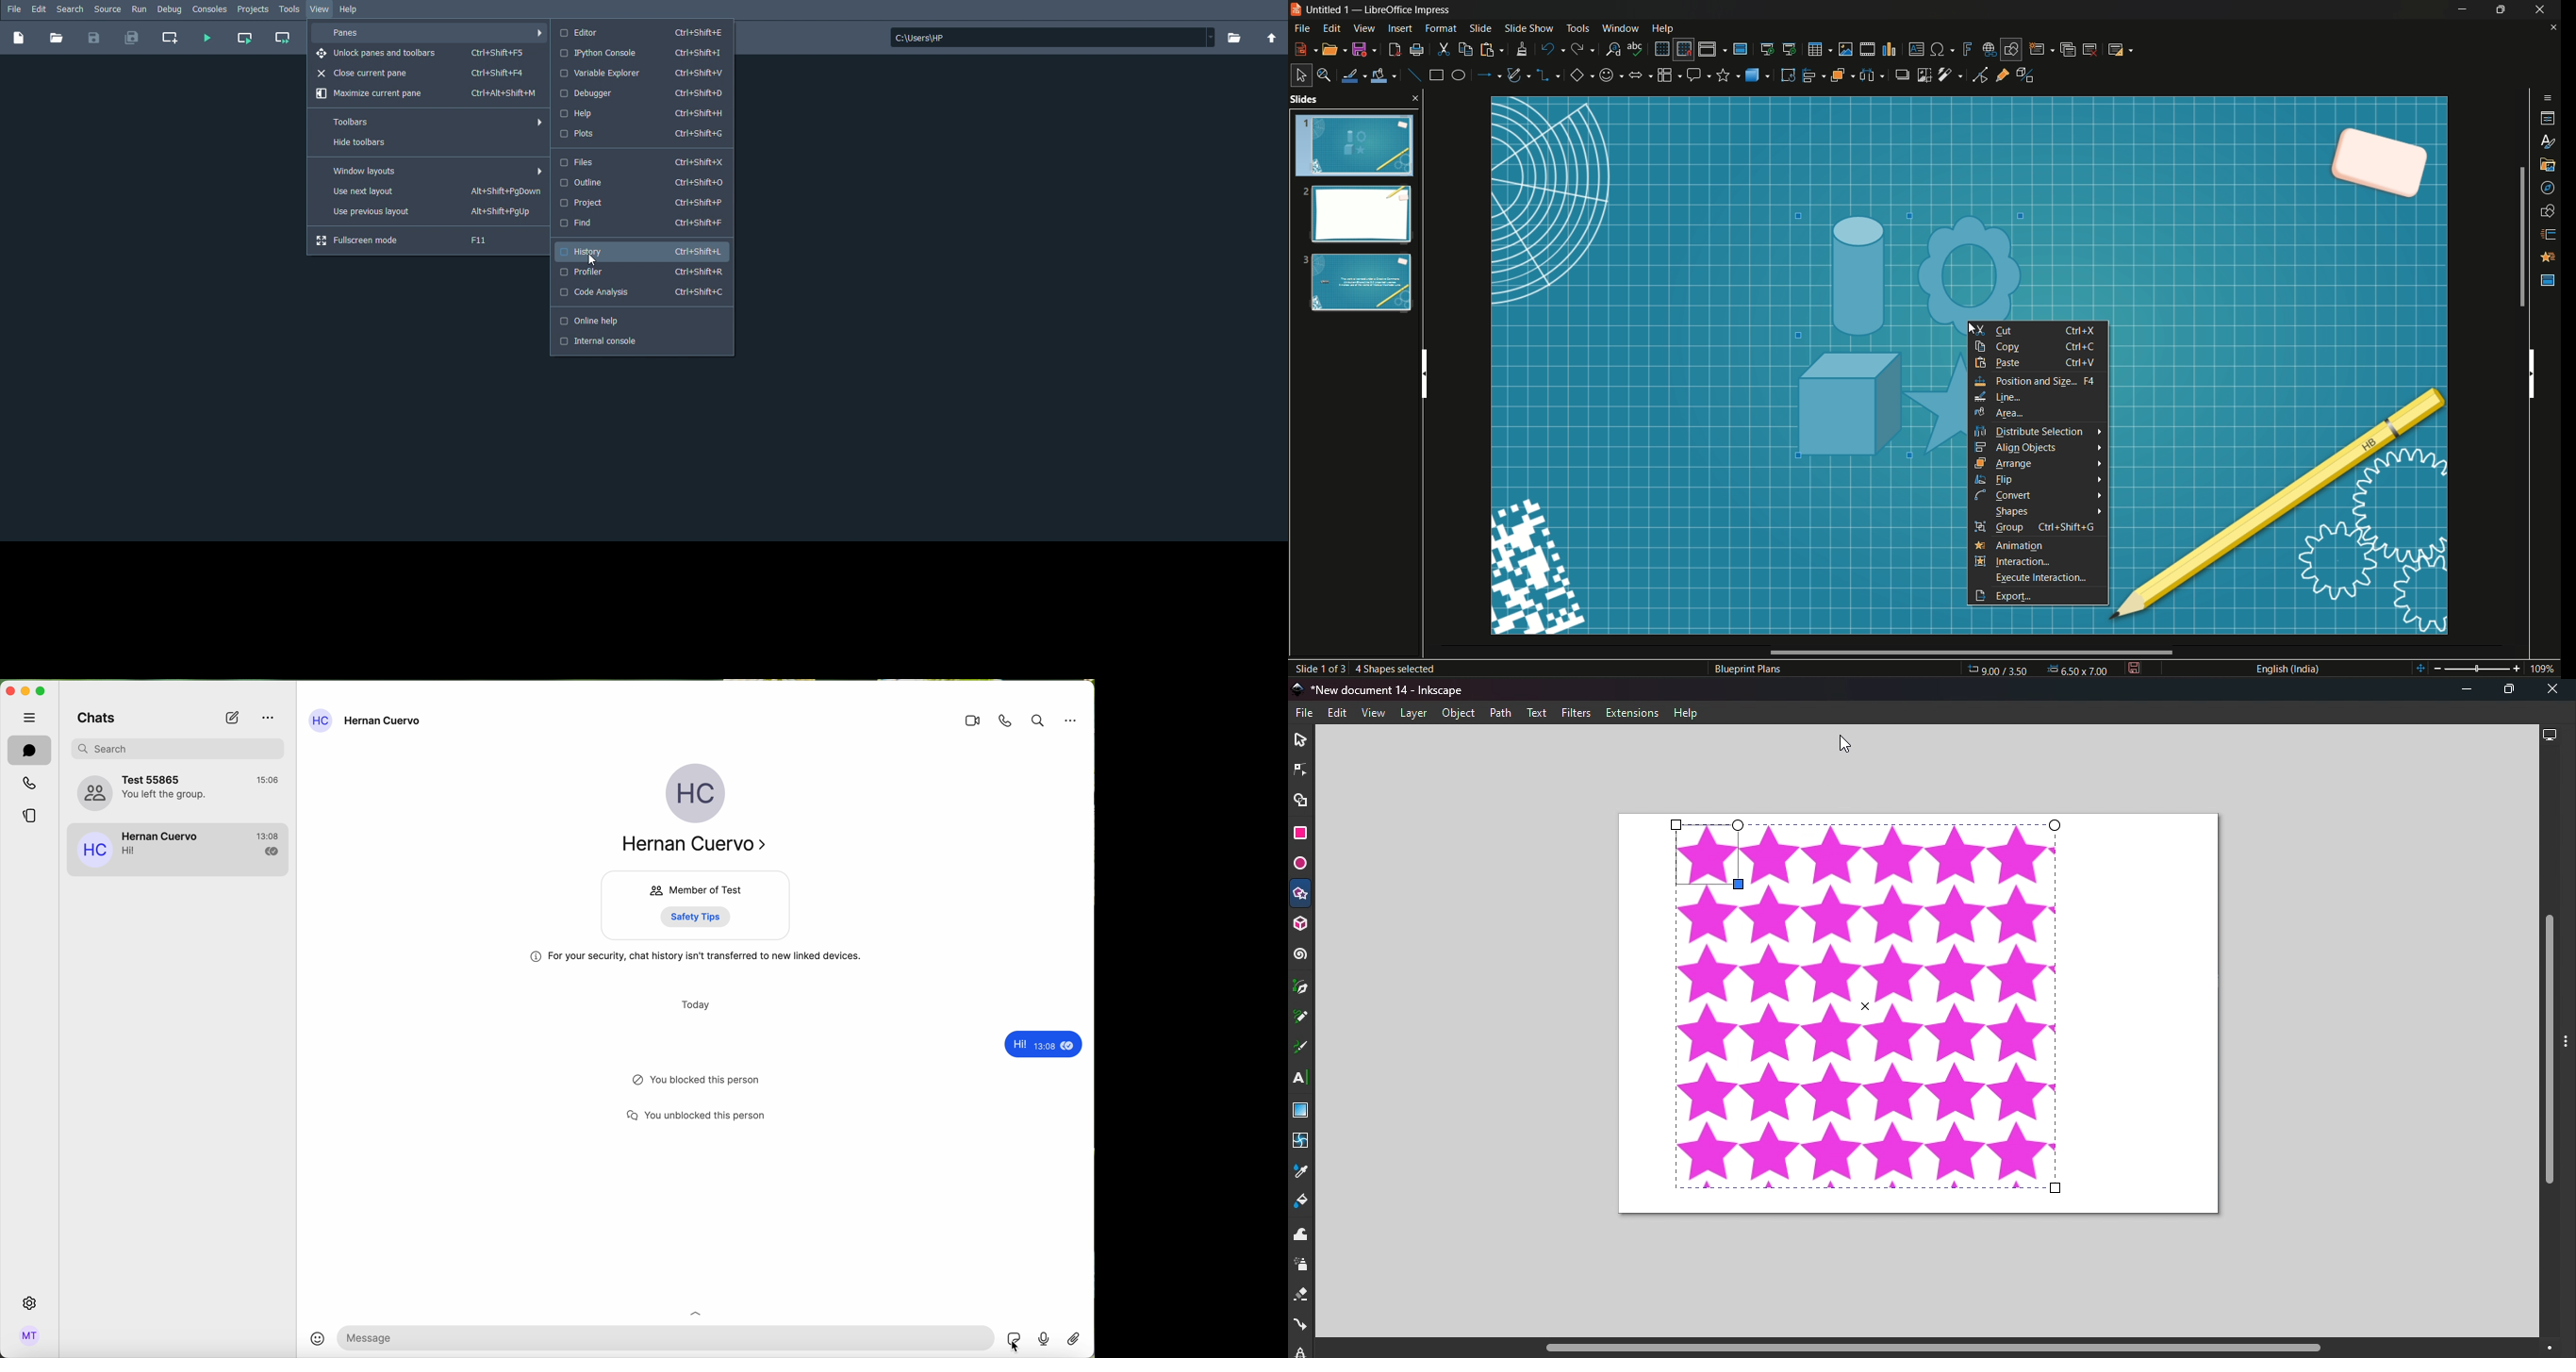 The width and height of the screenshot is (2576, 1372). I want to click on gallery, so click(2548, 165).